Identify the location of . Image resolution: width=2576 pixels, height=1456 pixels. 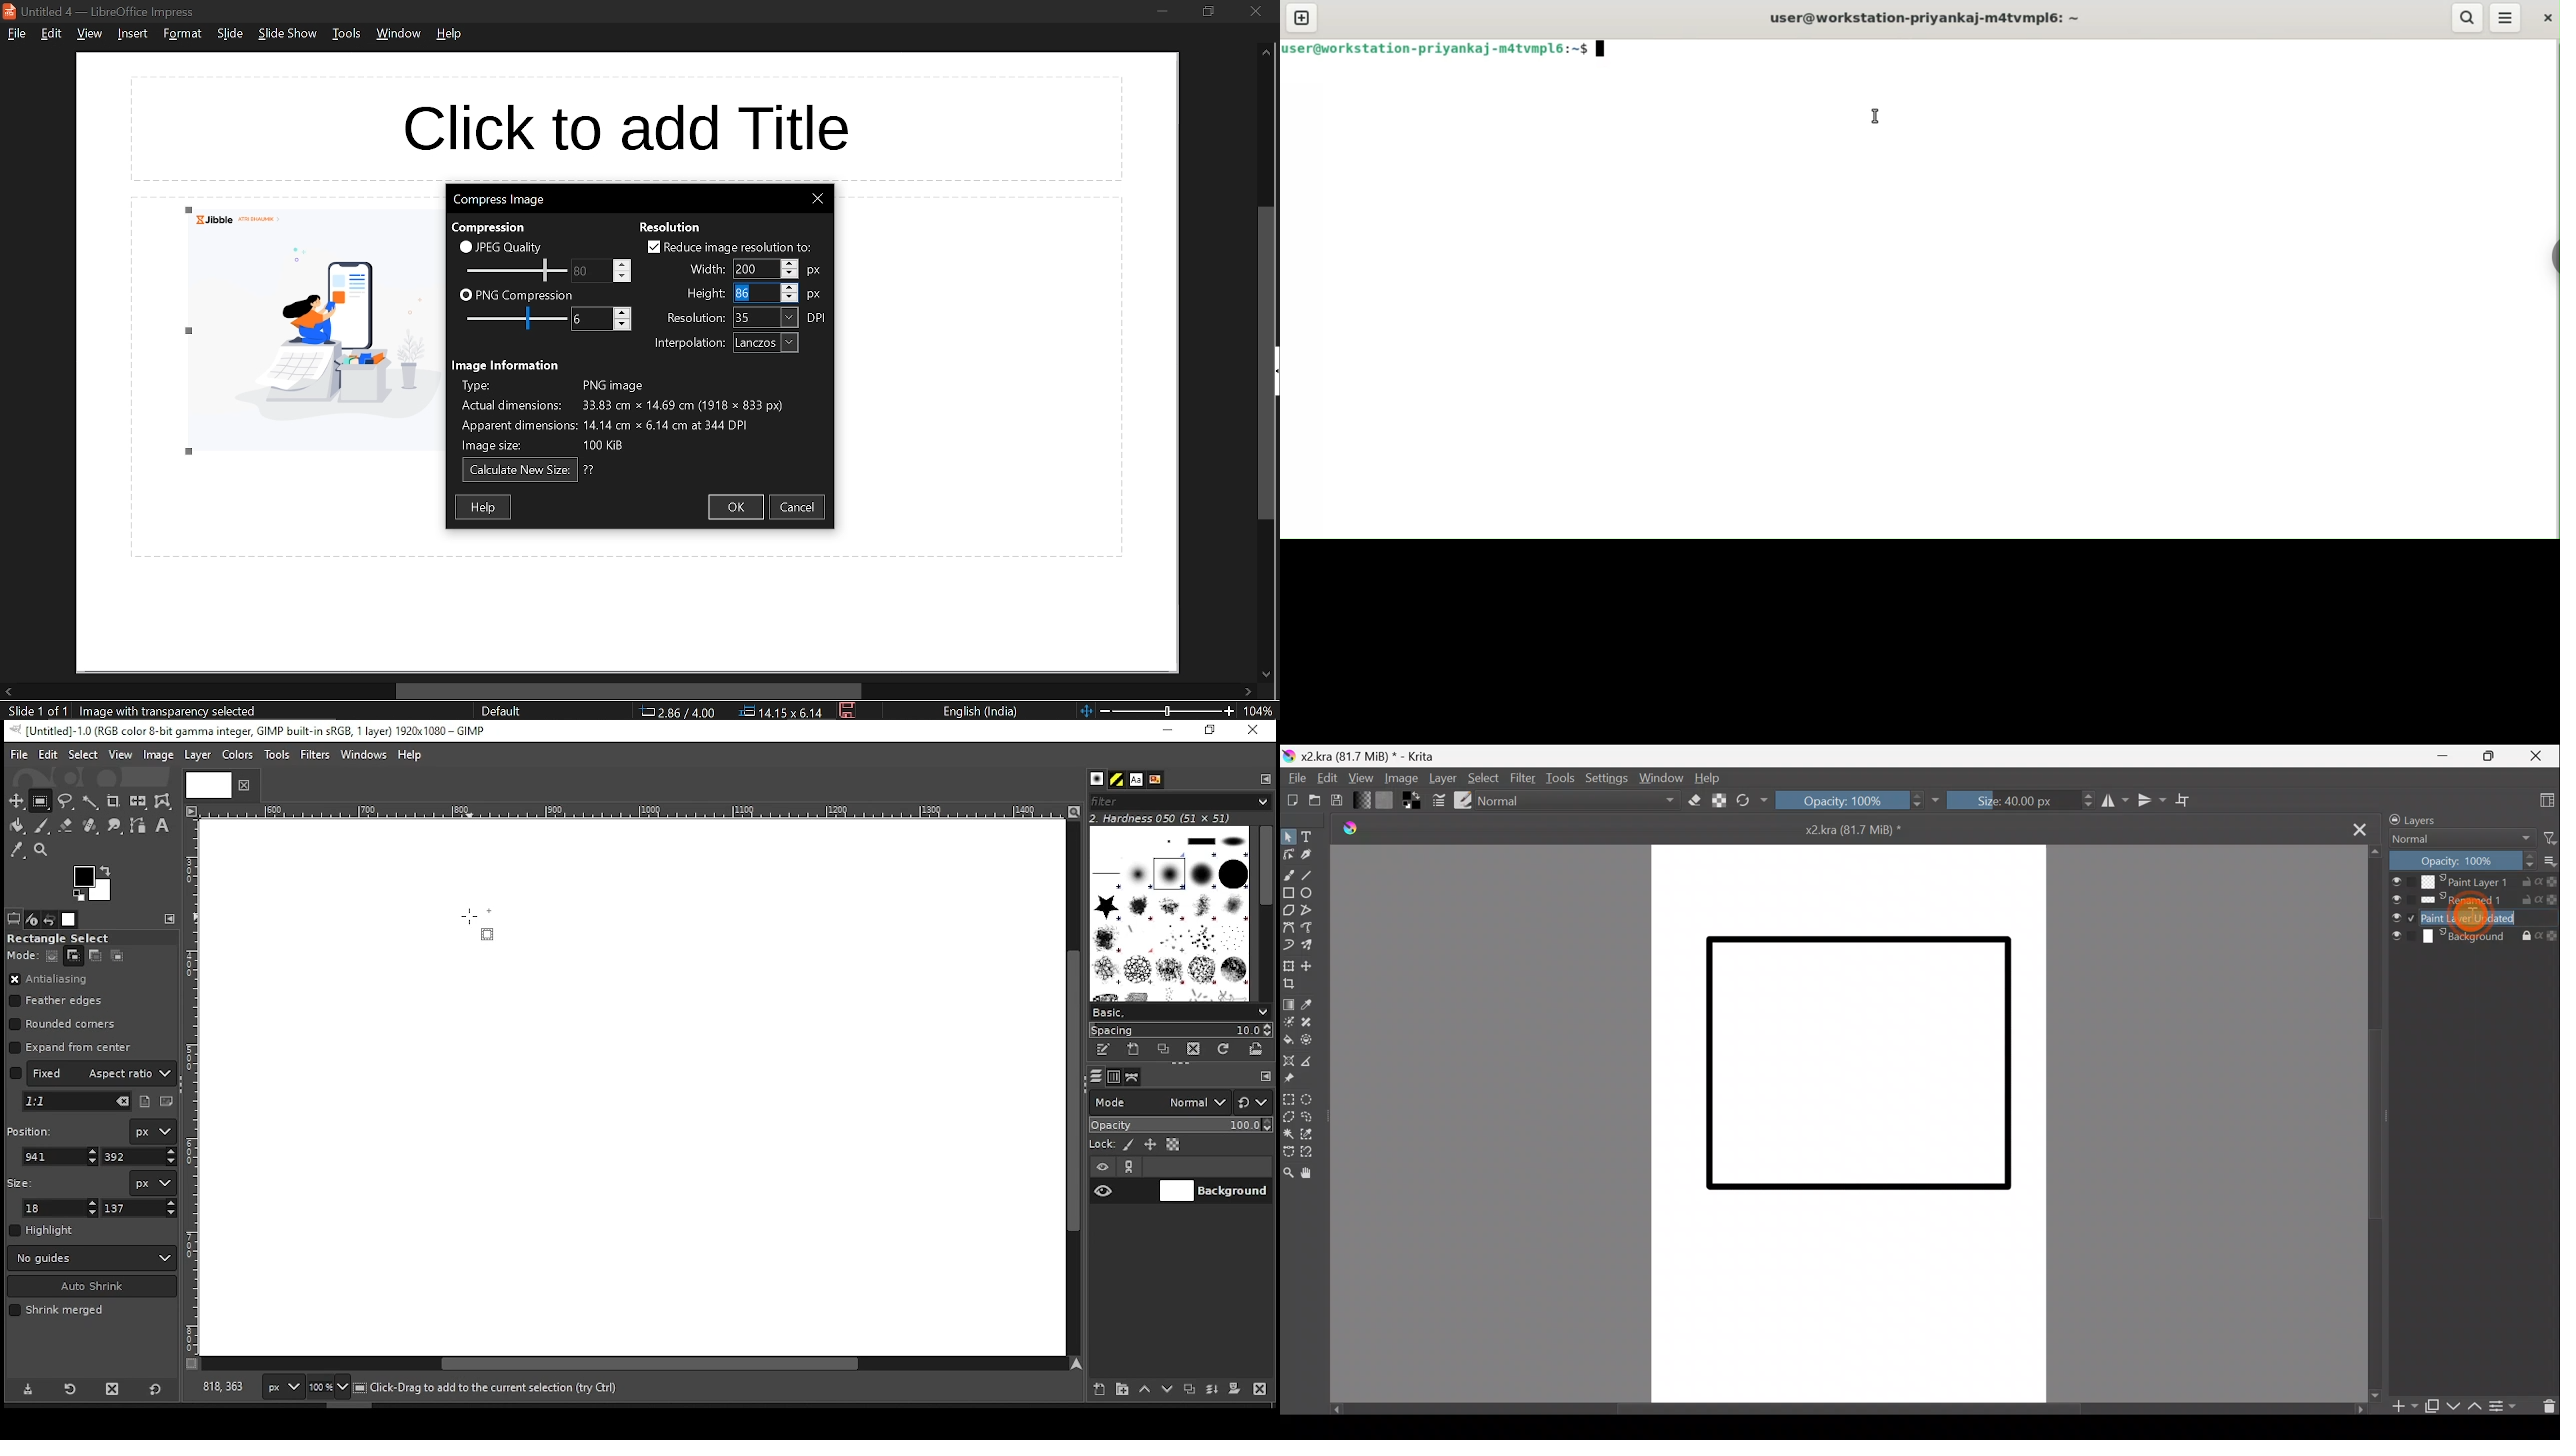
(629, 812).